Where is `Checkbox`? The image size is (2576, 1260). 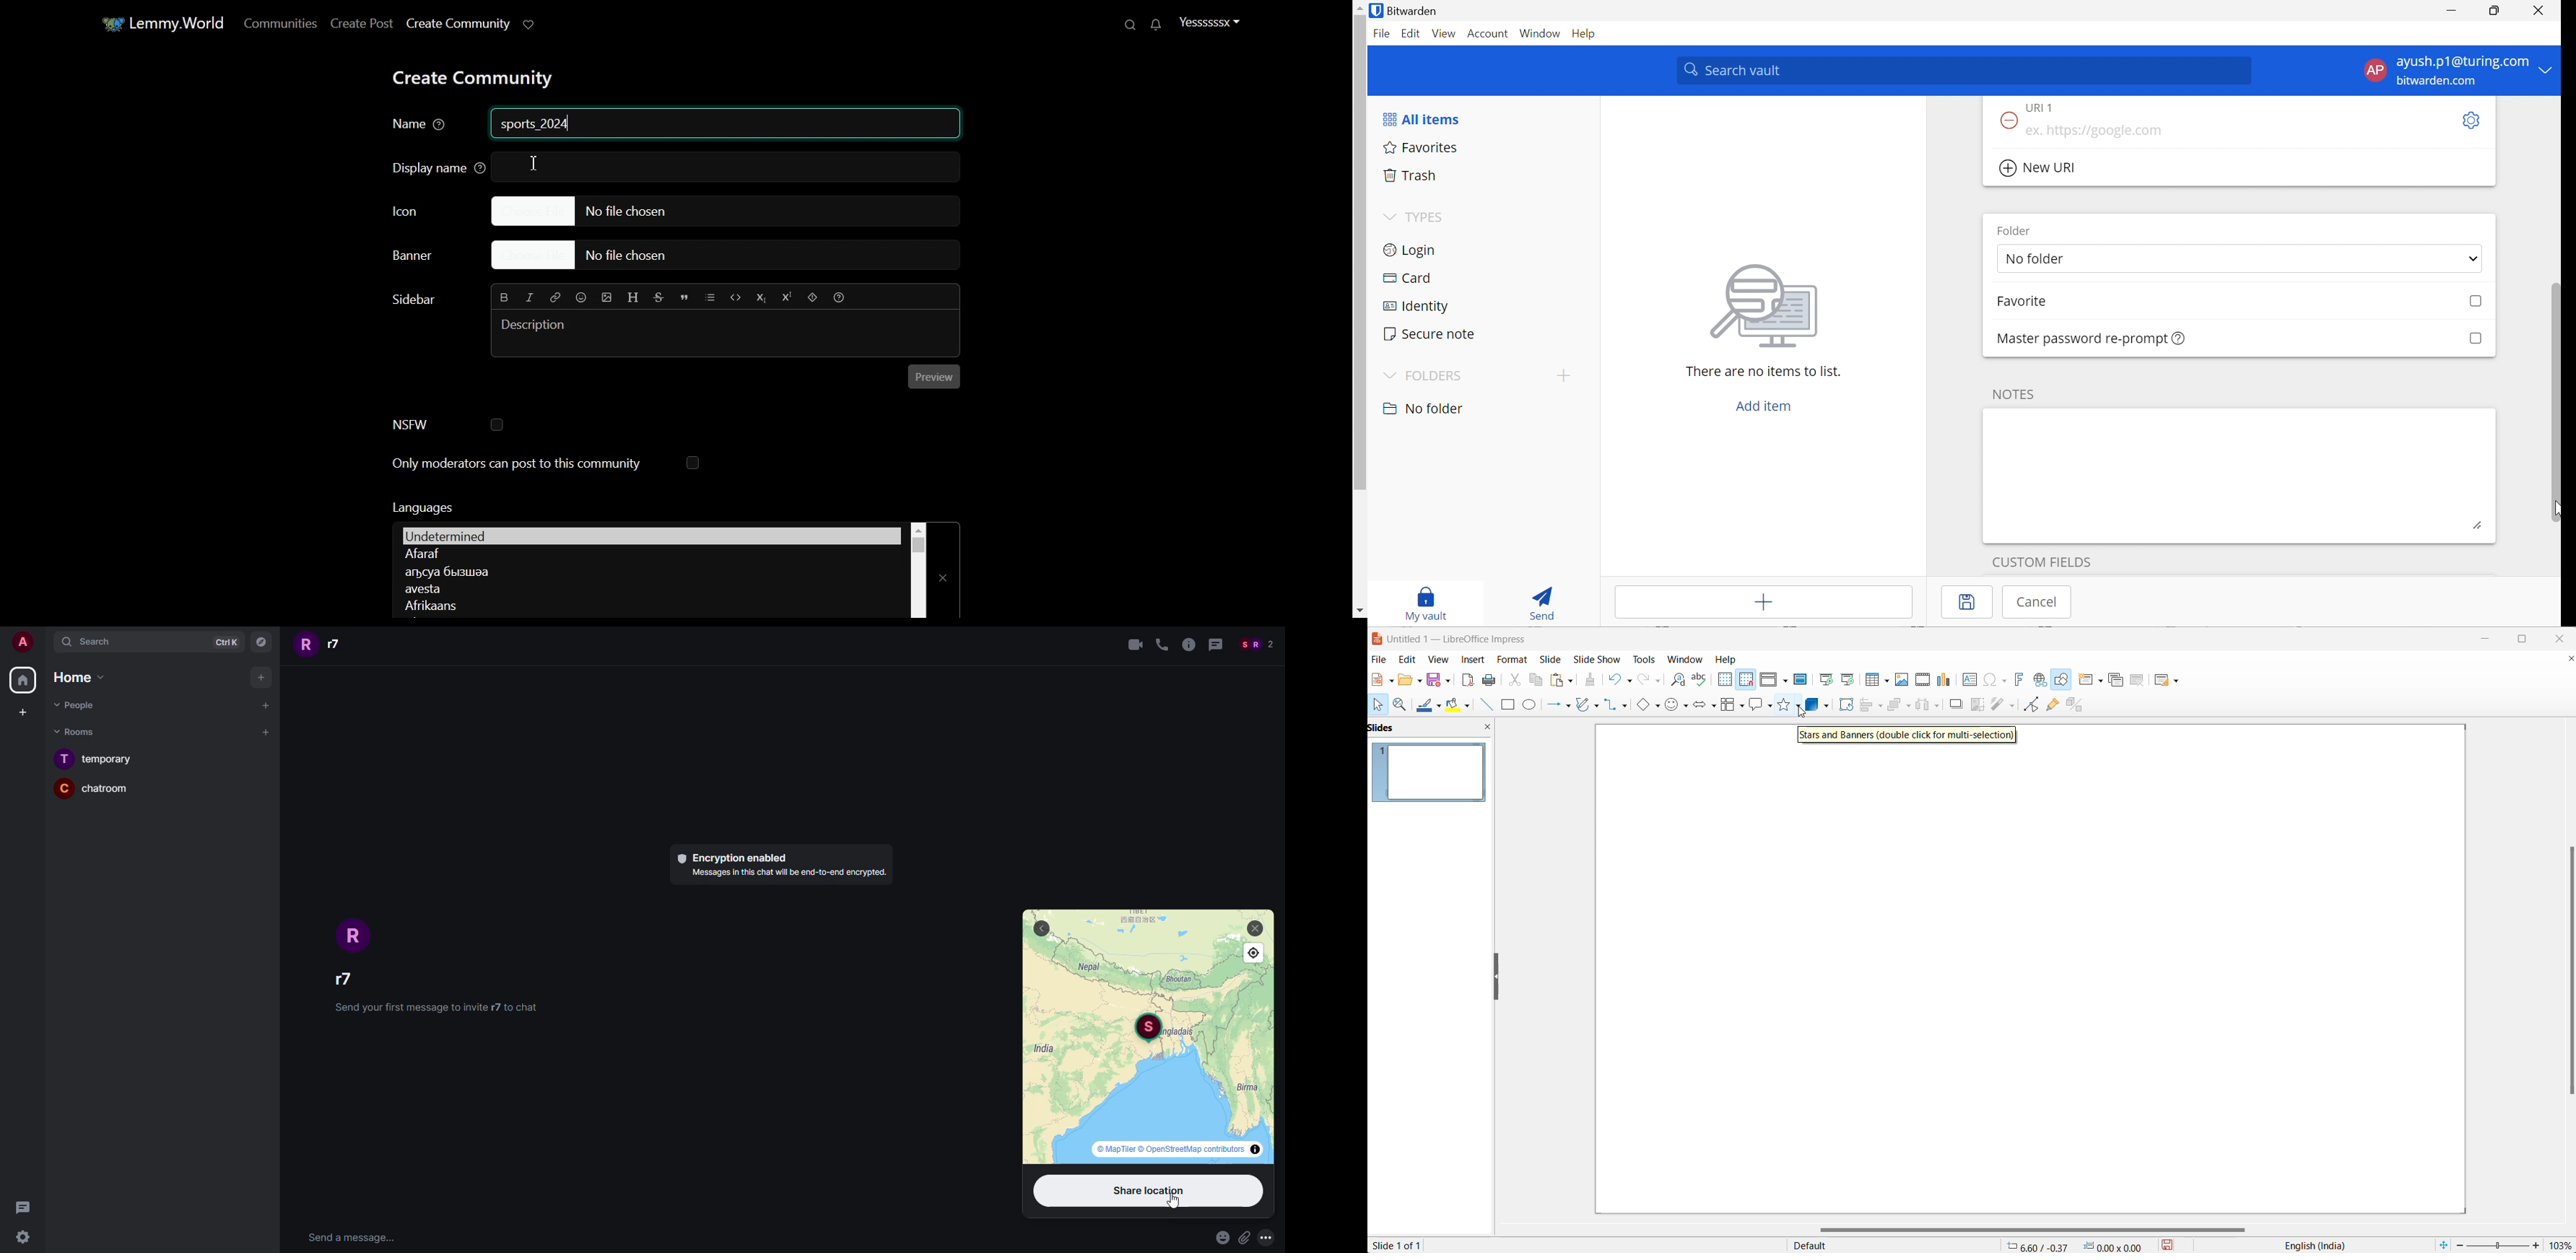
Checkbox is located at coordinates (2475, 339).